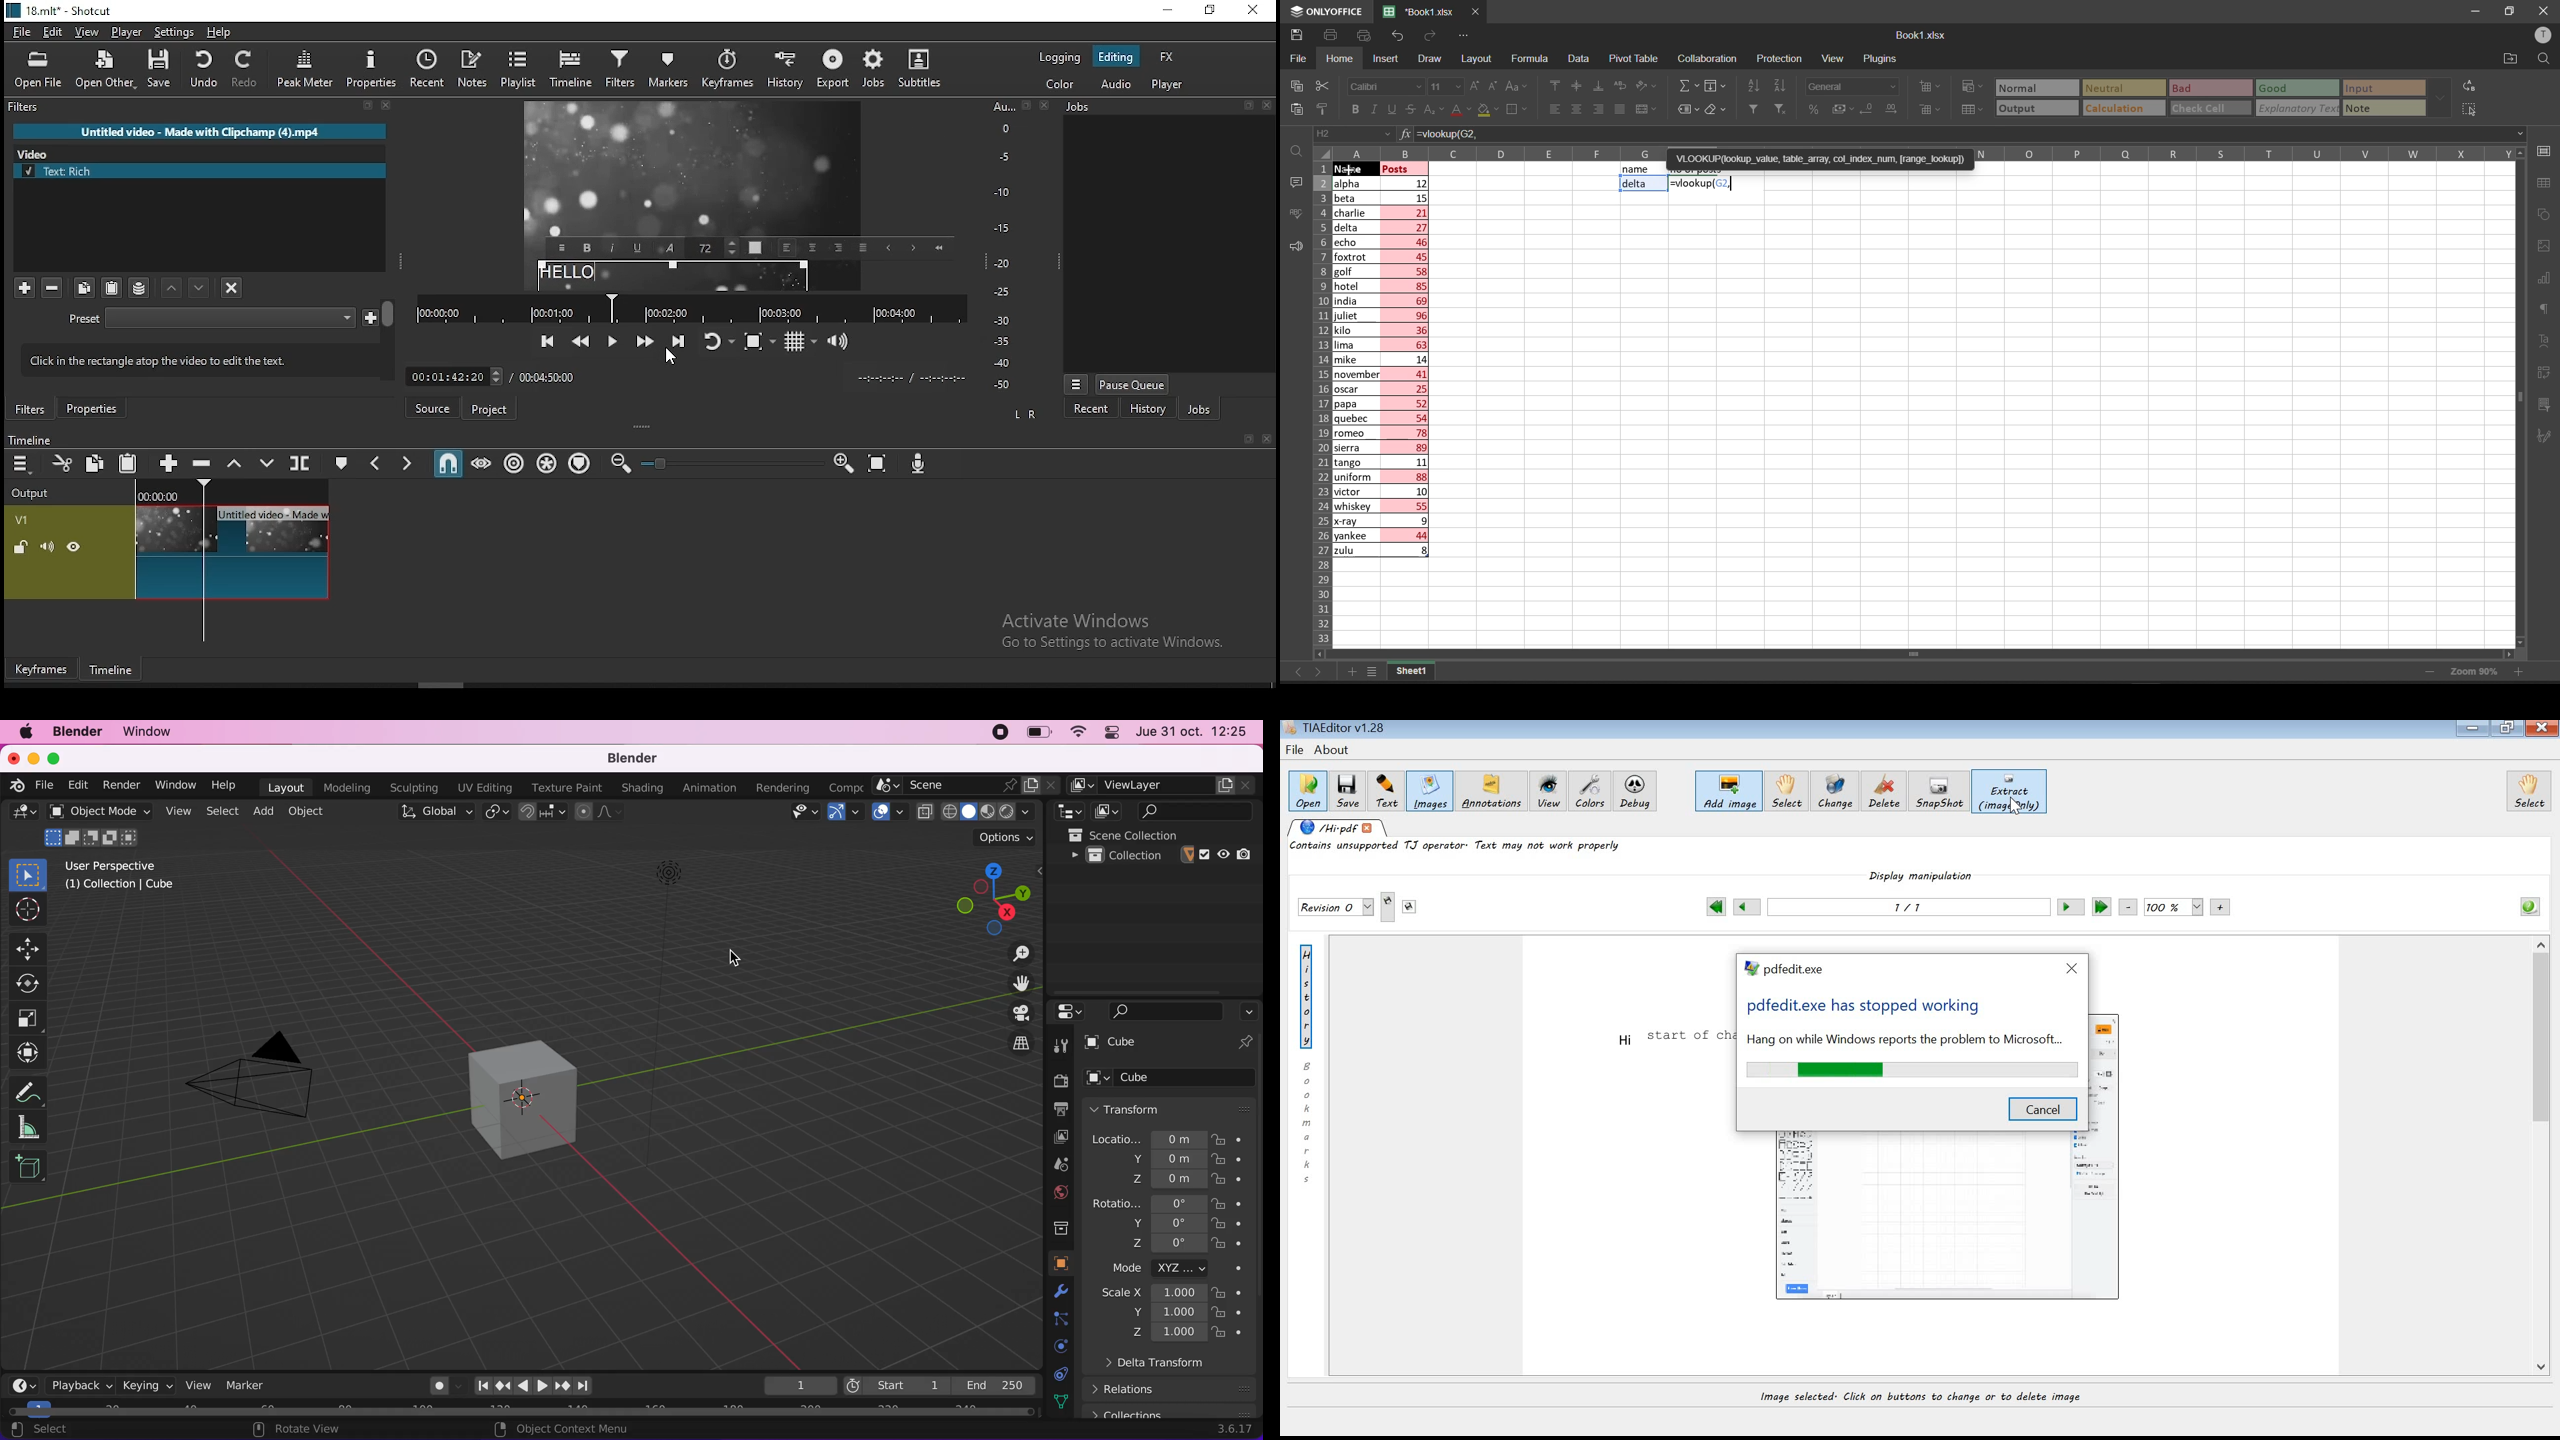 This screenshot has width=2576, height=1456. Describe the element at coordinates (2439, 95) in the screenshot. I see `data font additional options` at that location.